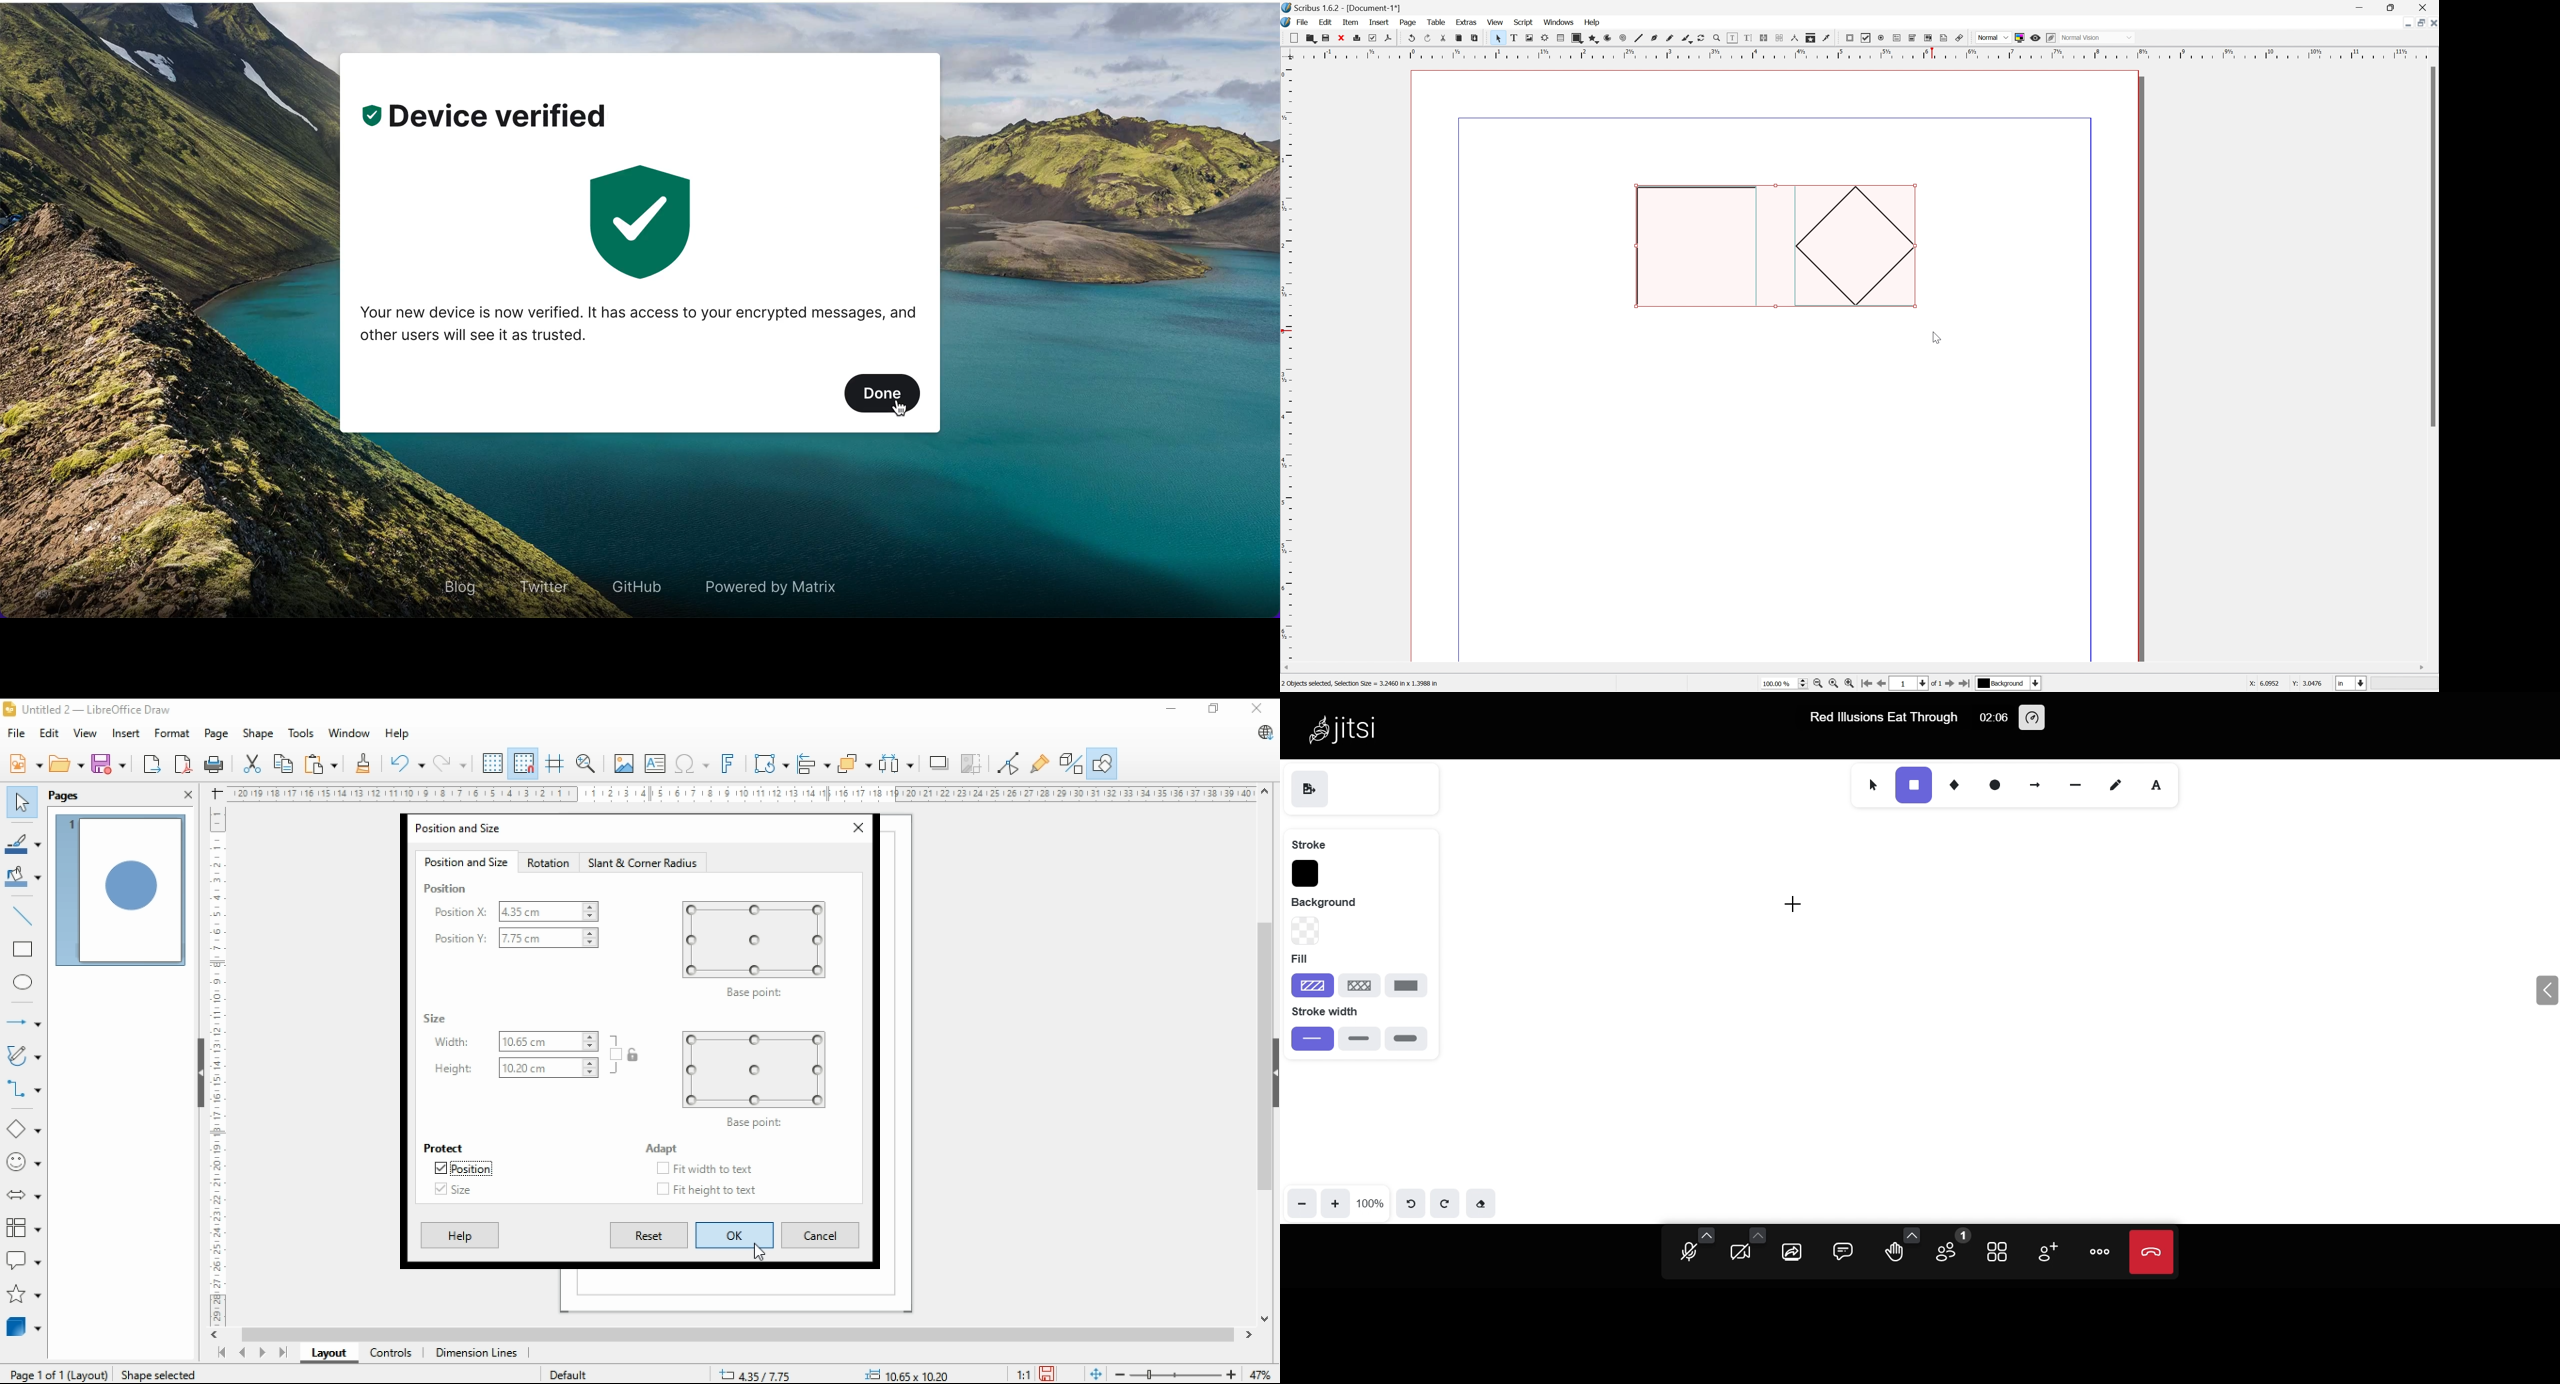  What do you see at coordinates (1853, 247) in the screenshot?
I see `Polygon` at bounding box center [1853, 247].